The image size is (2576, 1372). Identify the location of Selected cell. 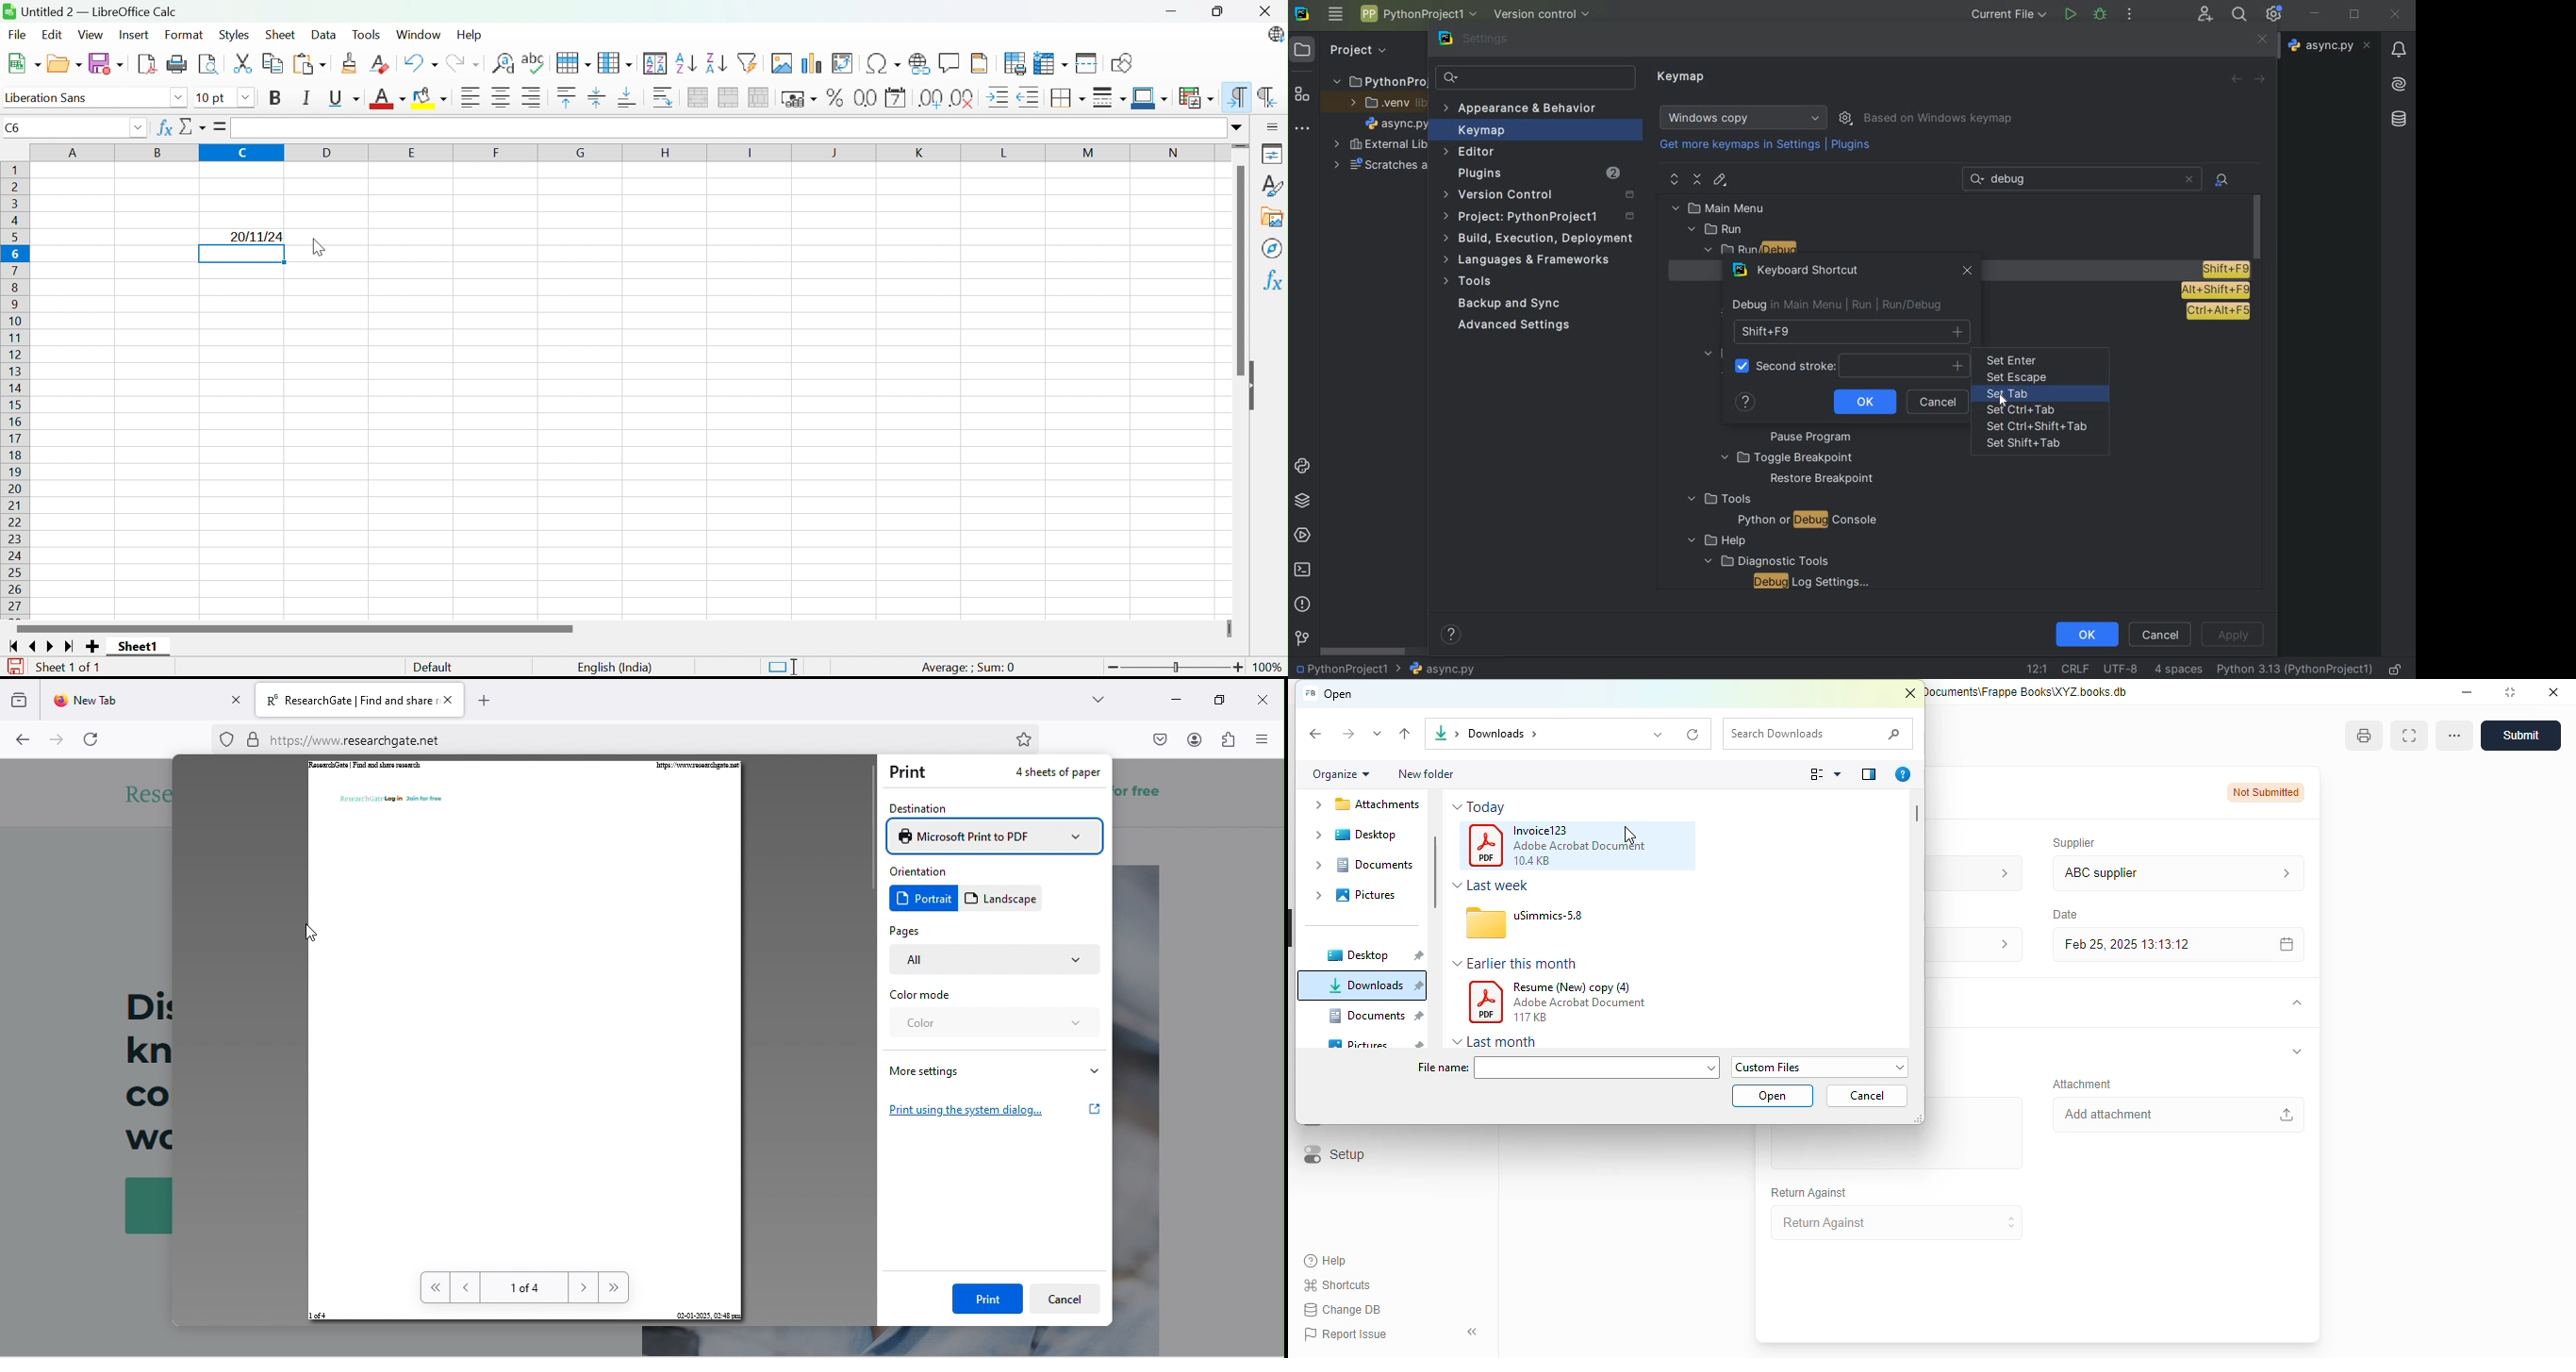
(242, 255).